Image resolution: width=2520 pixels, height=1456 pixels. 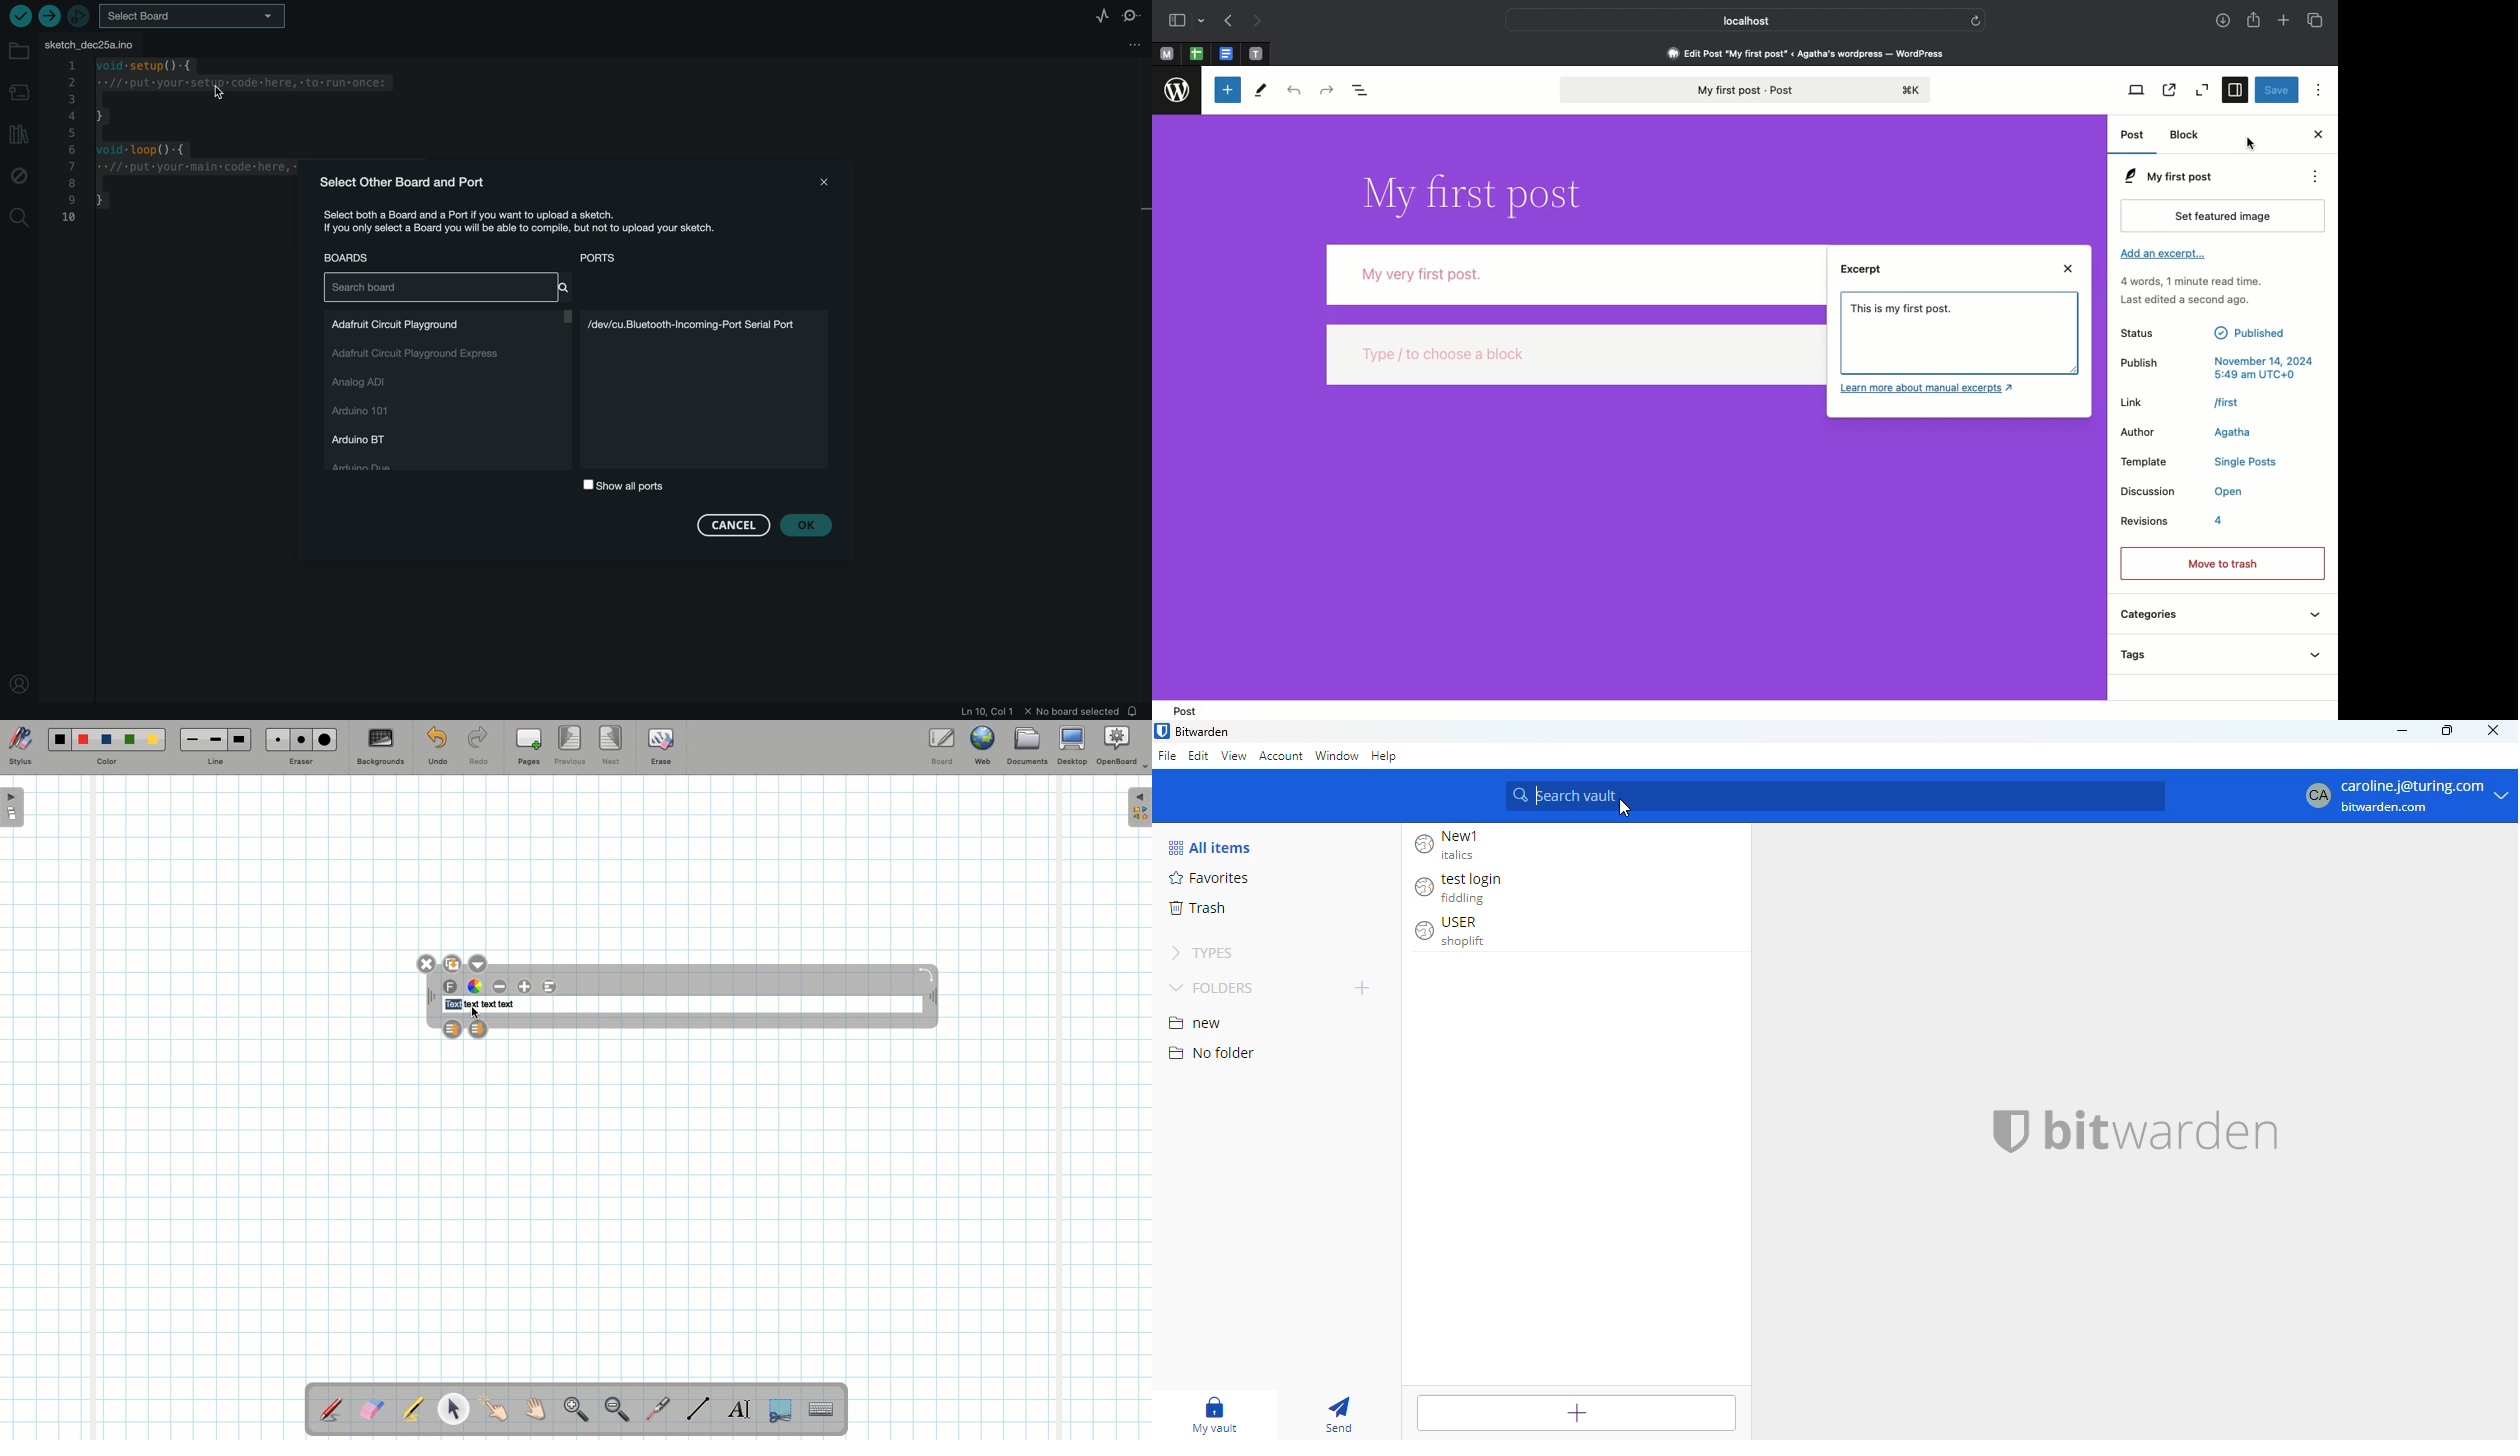 What do you see at coordinates (2322, 177) in the screenshot?
I see `Actions` at bounding box center [2322, 177].